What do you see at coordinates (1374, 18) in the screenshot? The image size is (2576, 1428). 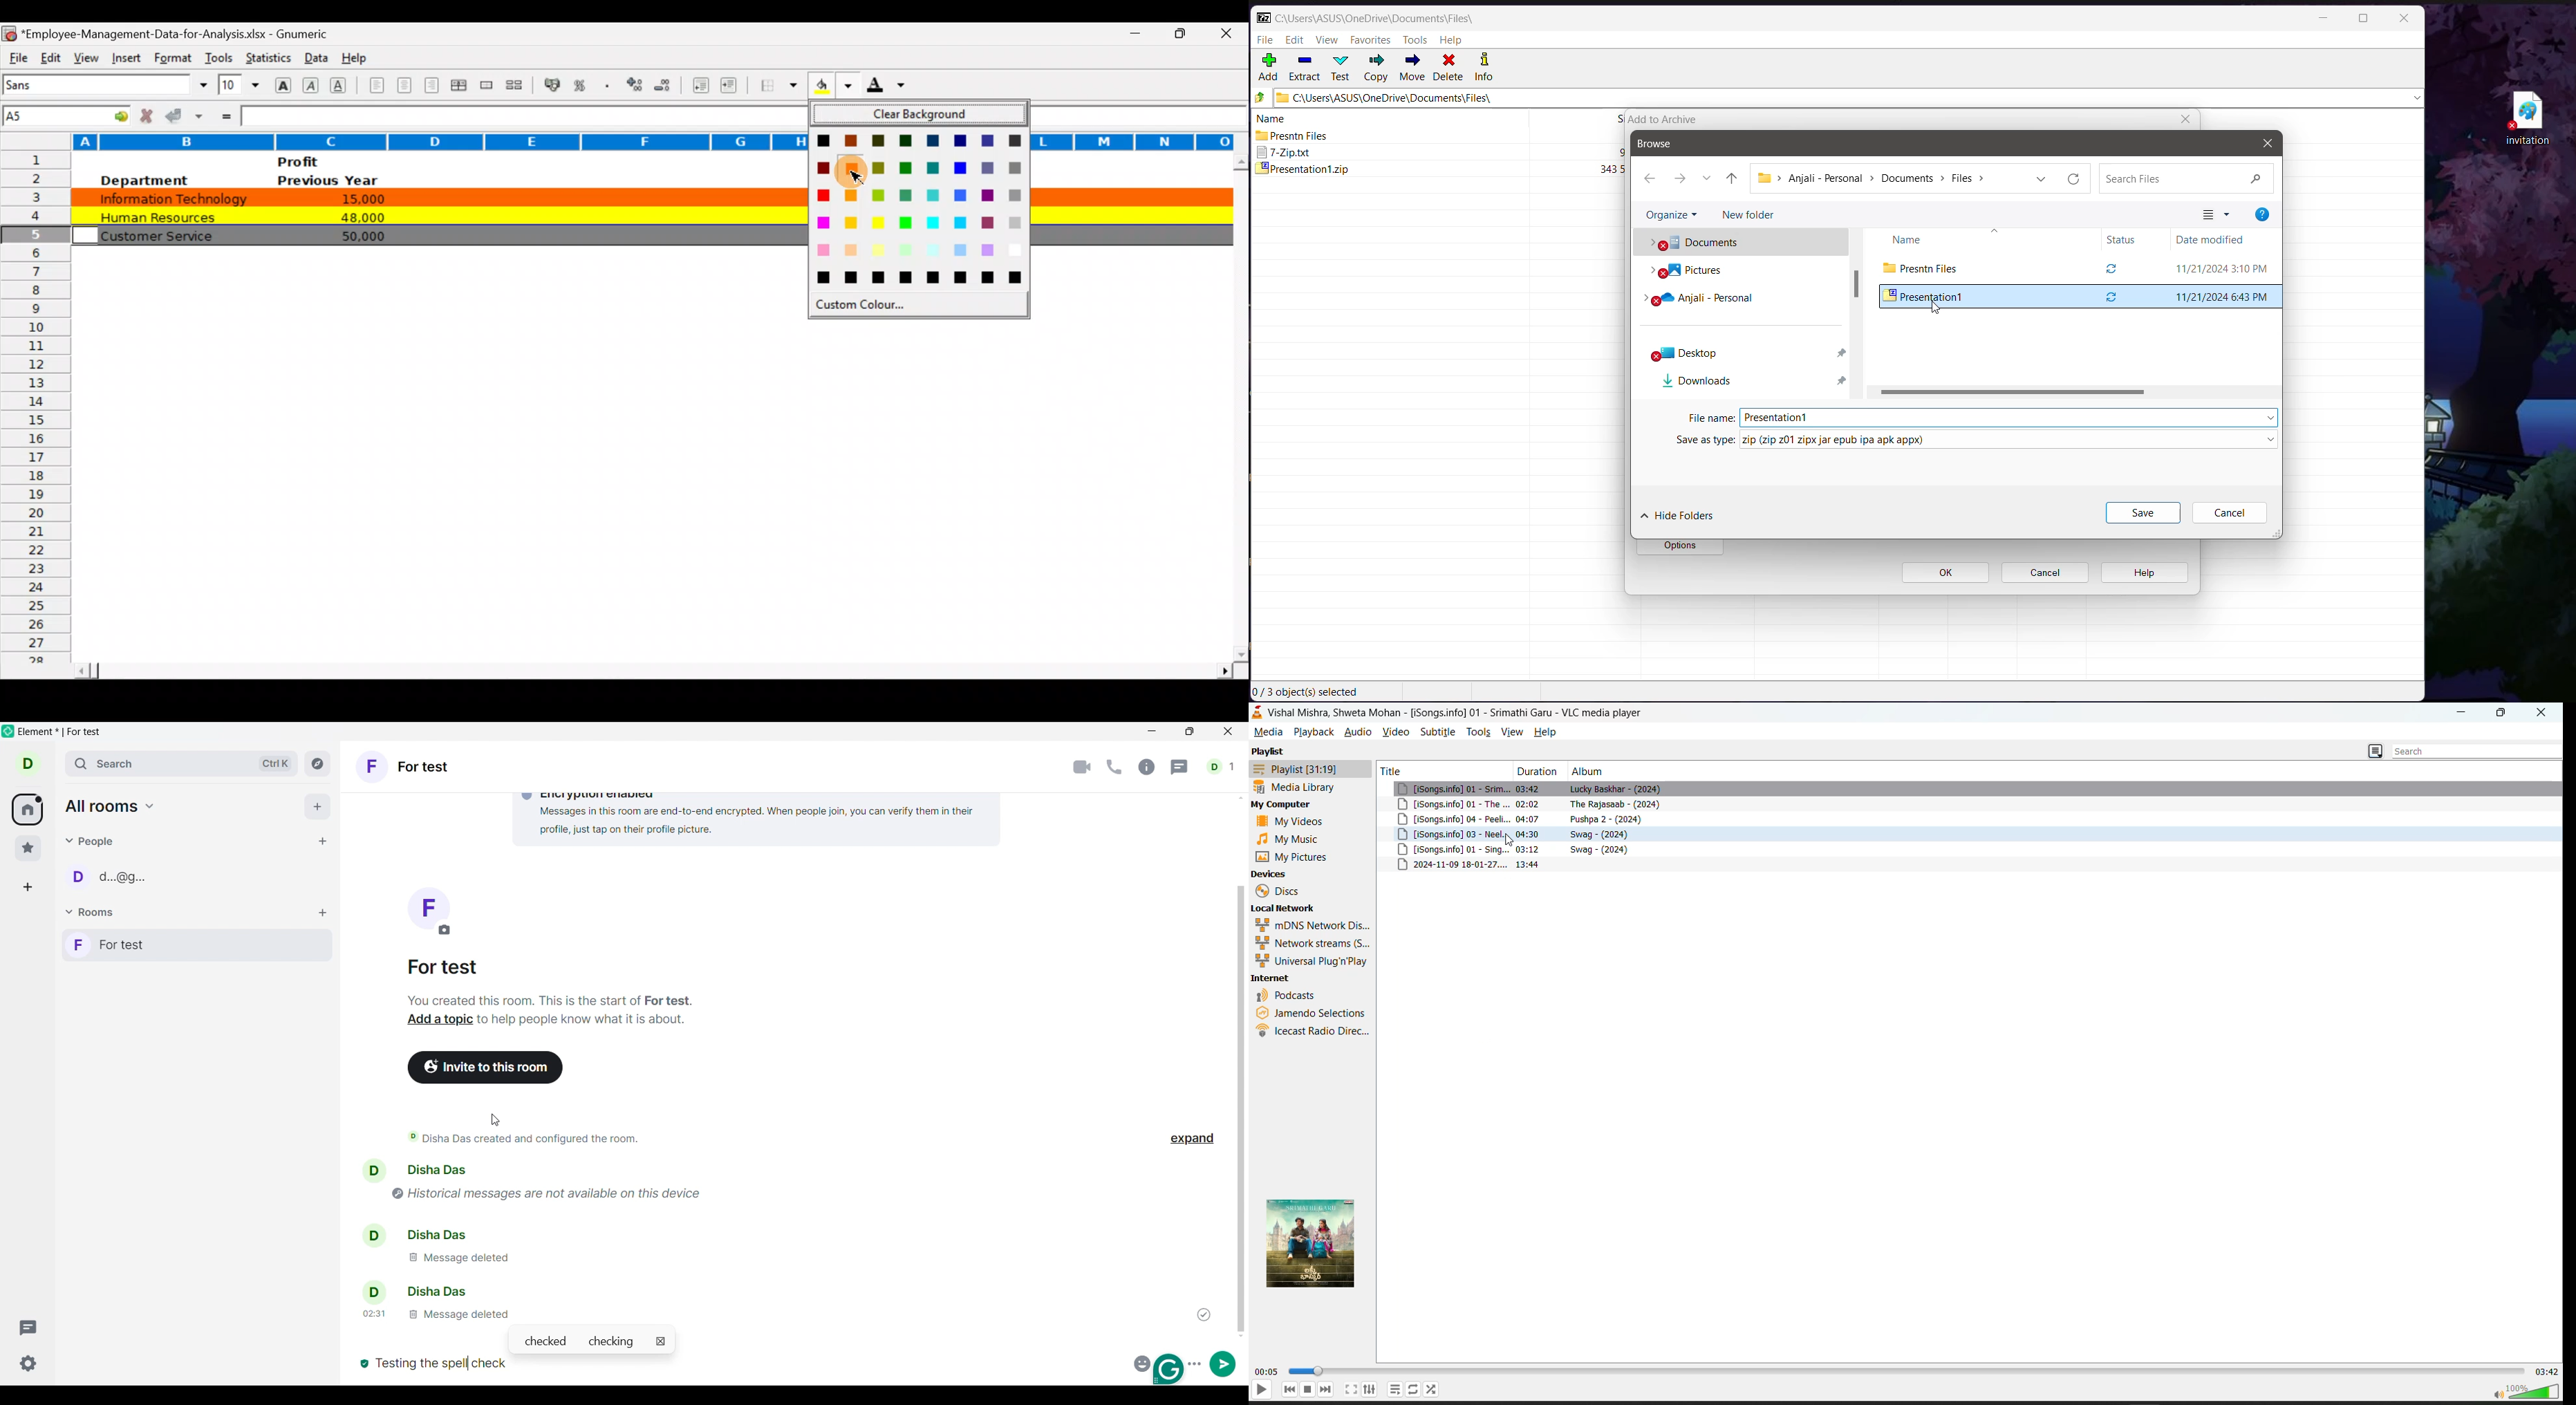 I see `Current Folder Path` at bounding box center [1374, 18].